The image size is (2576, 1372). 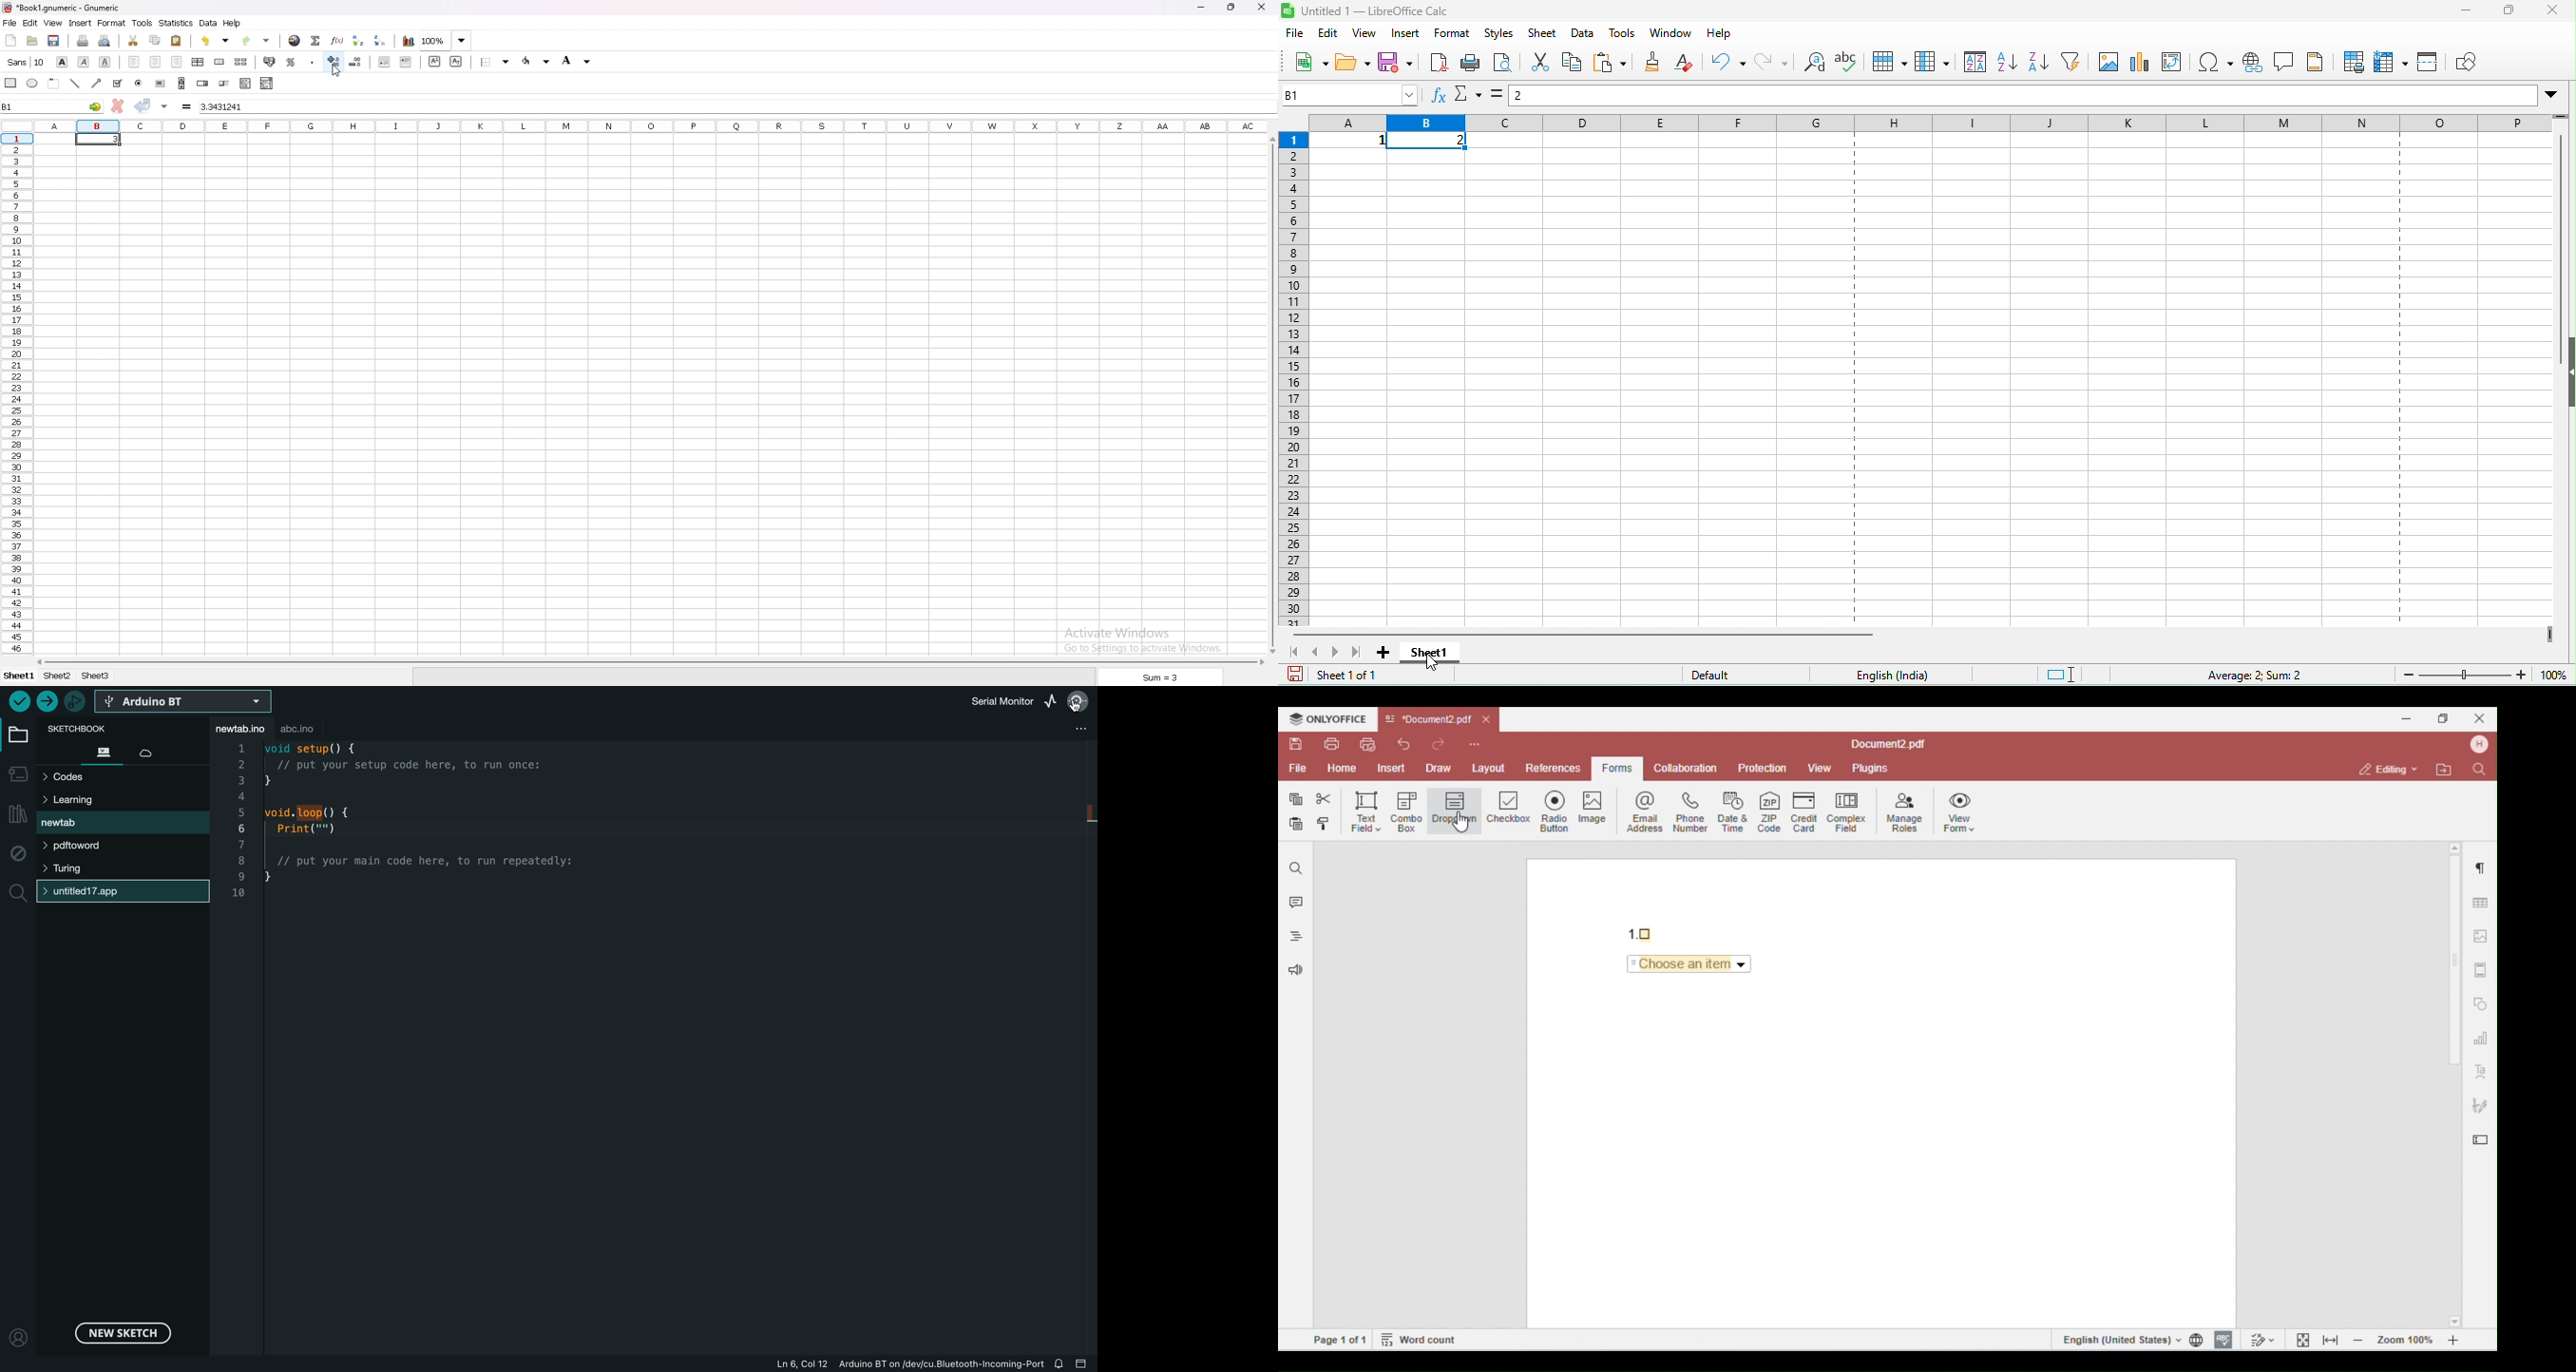 I want to click on name box, so click(x=1348, y=94).